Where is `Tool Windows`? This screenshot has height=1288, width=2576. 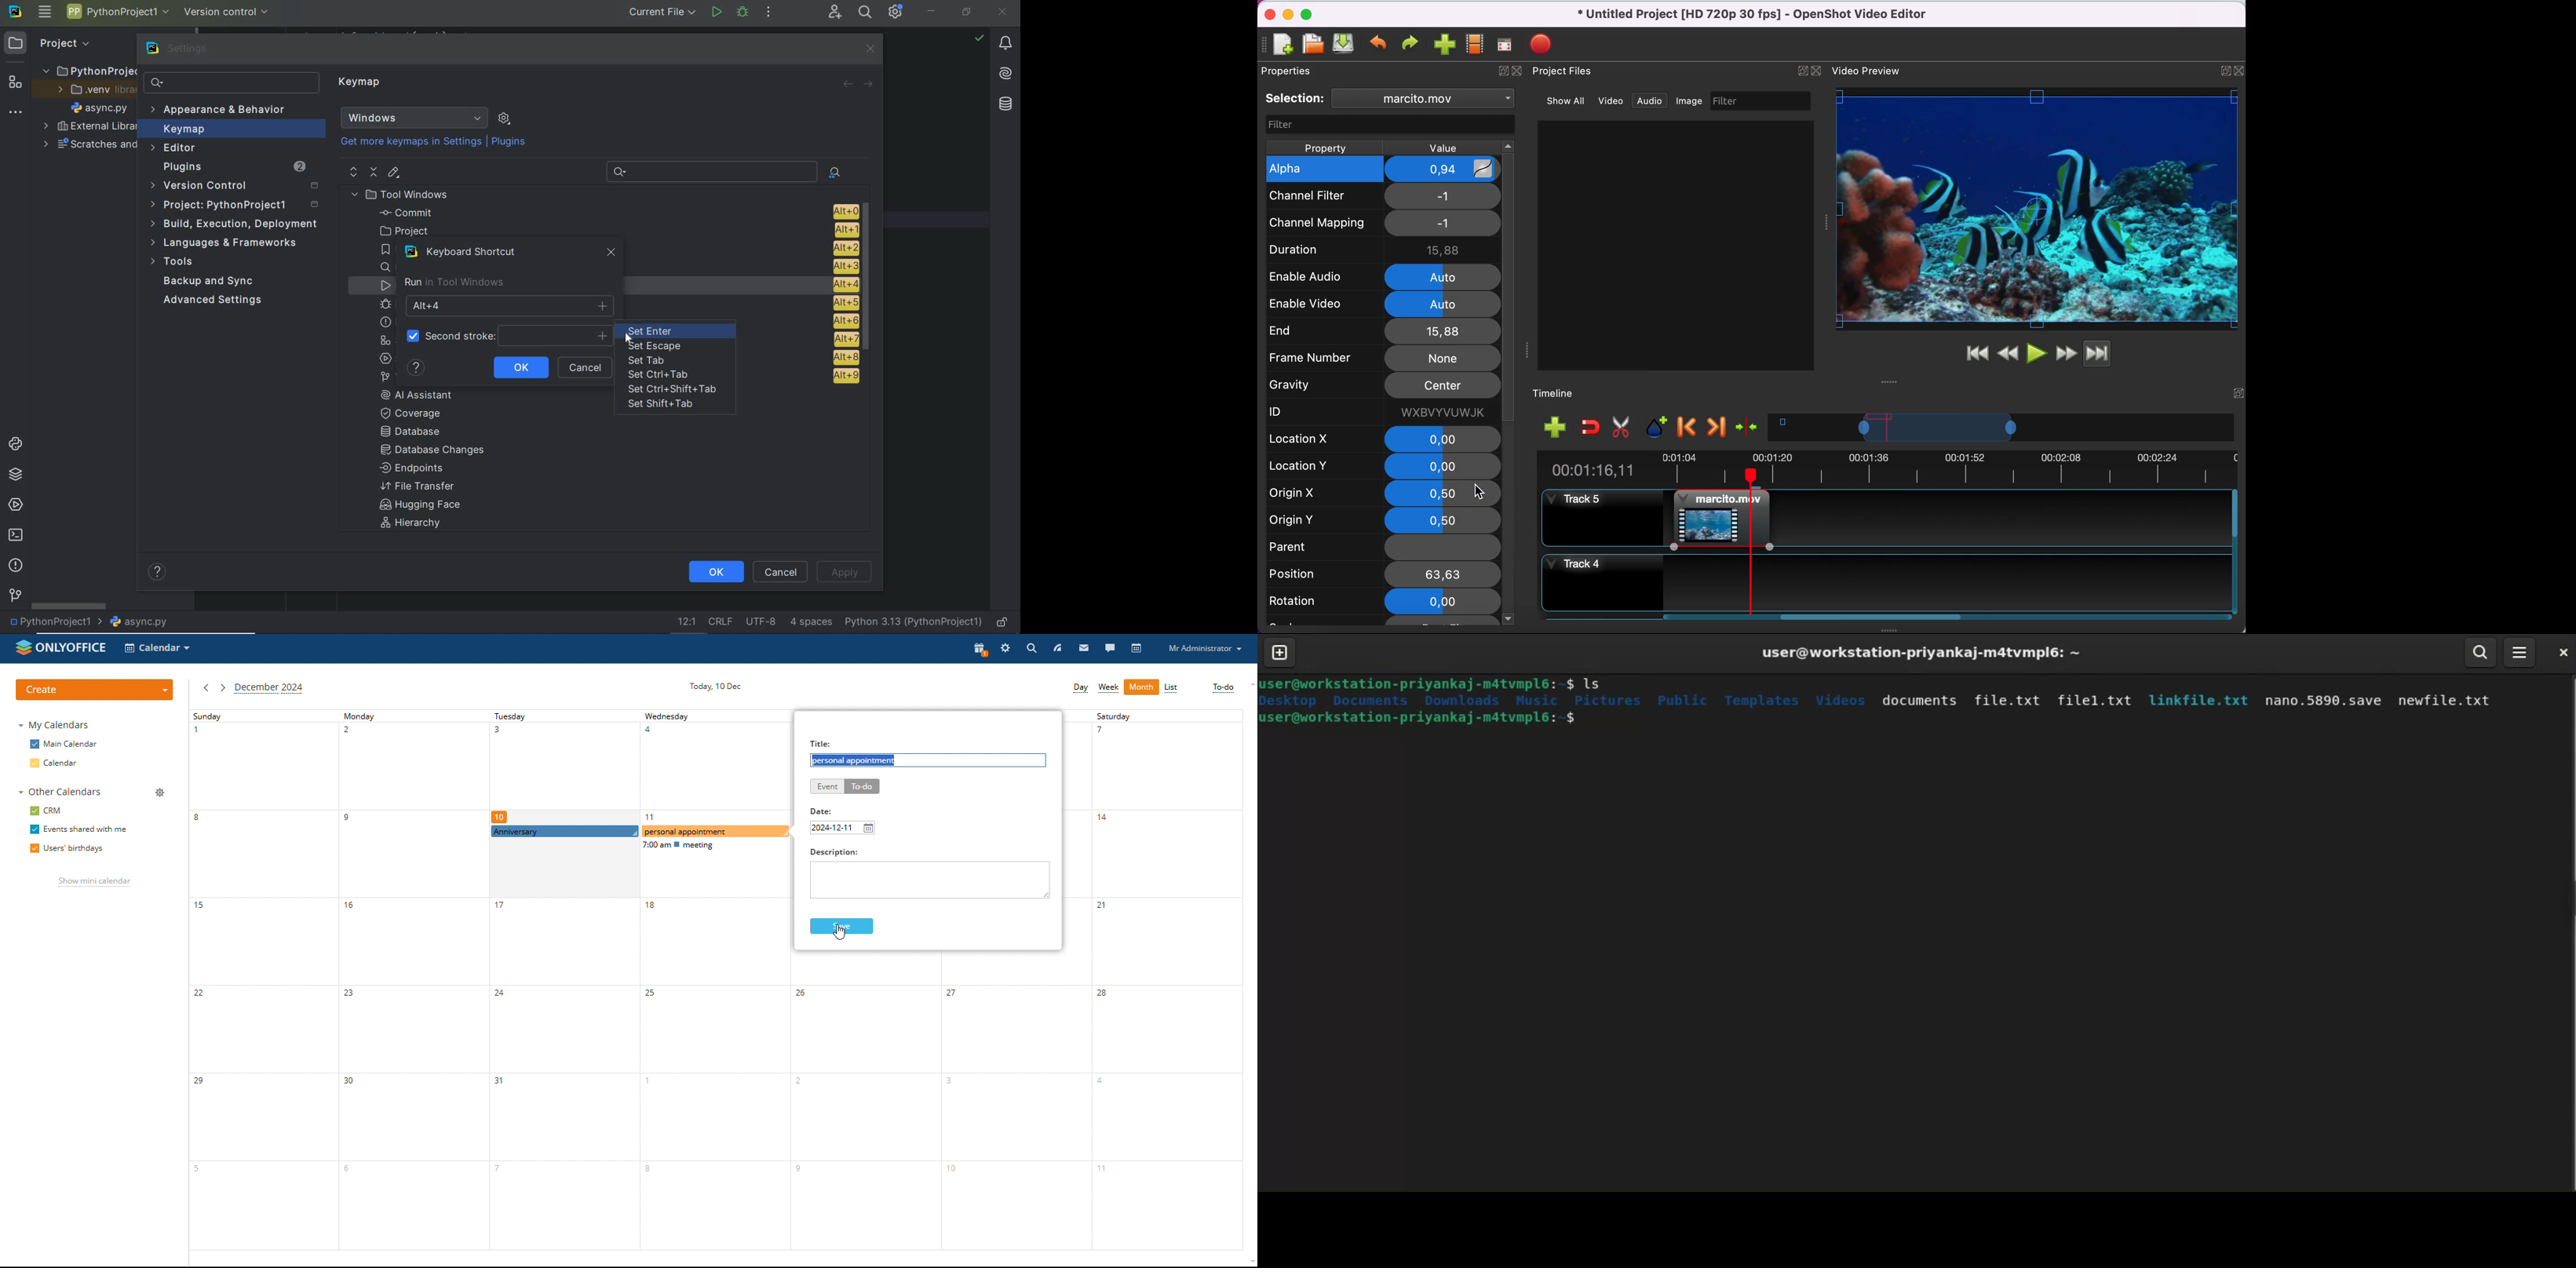
Tool Windows is located at coordinates (405, 194).